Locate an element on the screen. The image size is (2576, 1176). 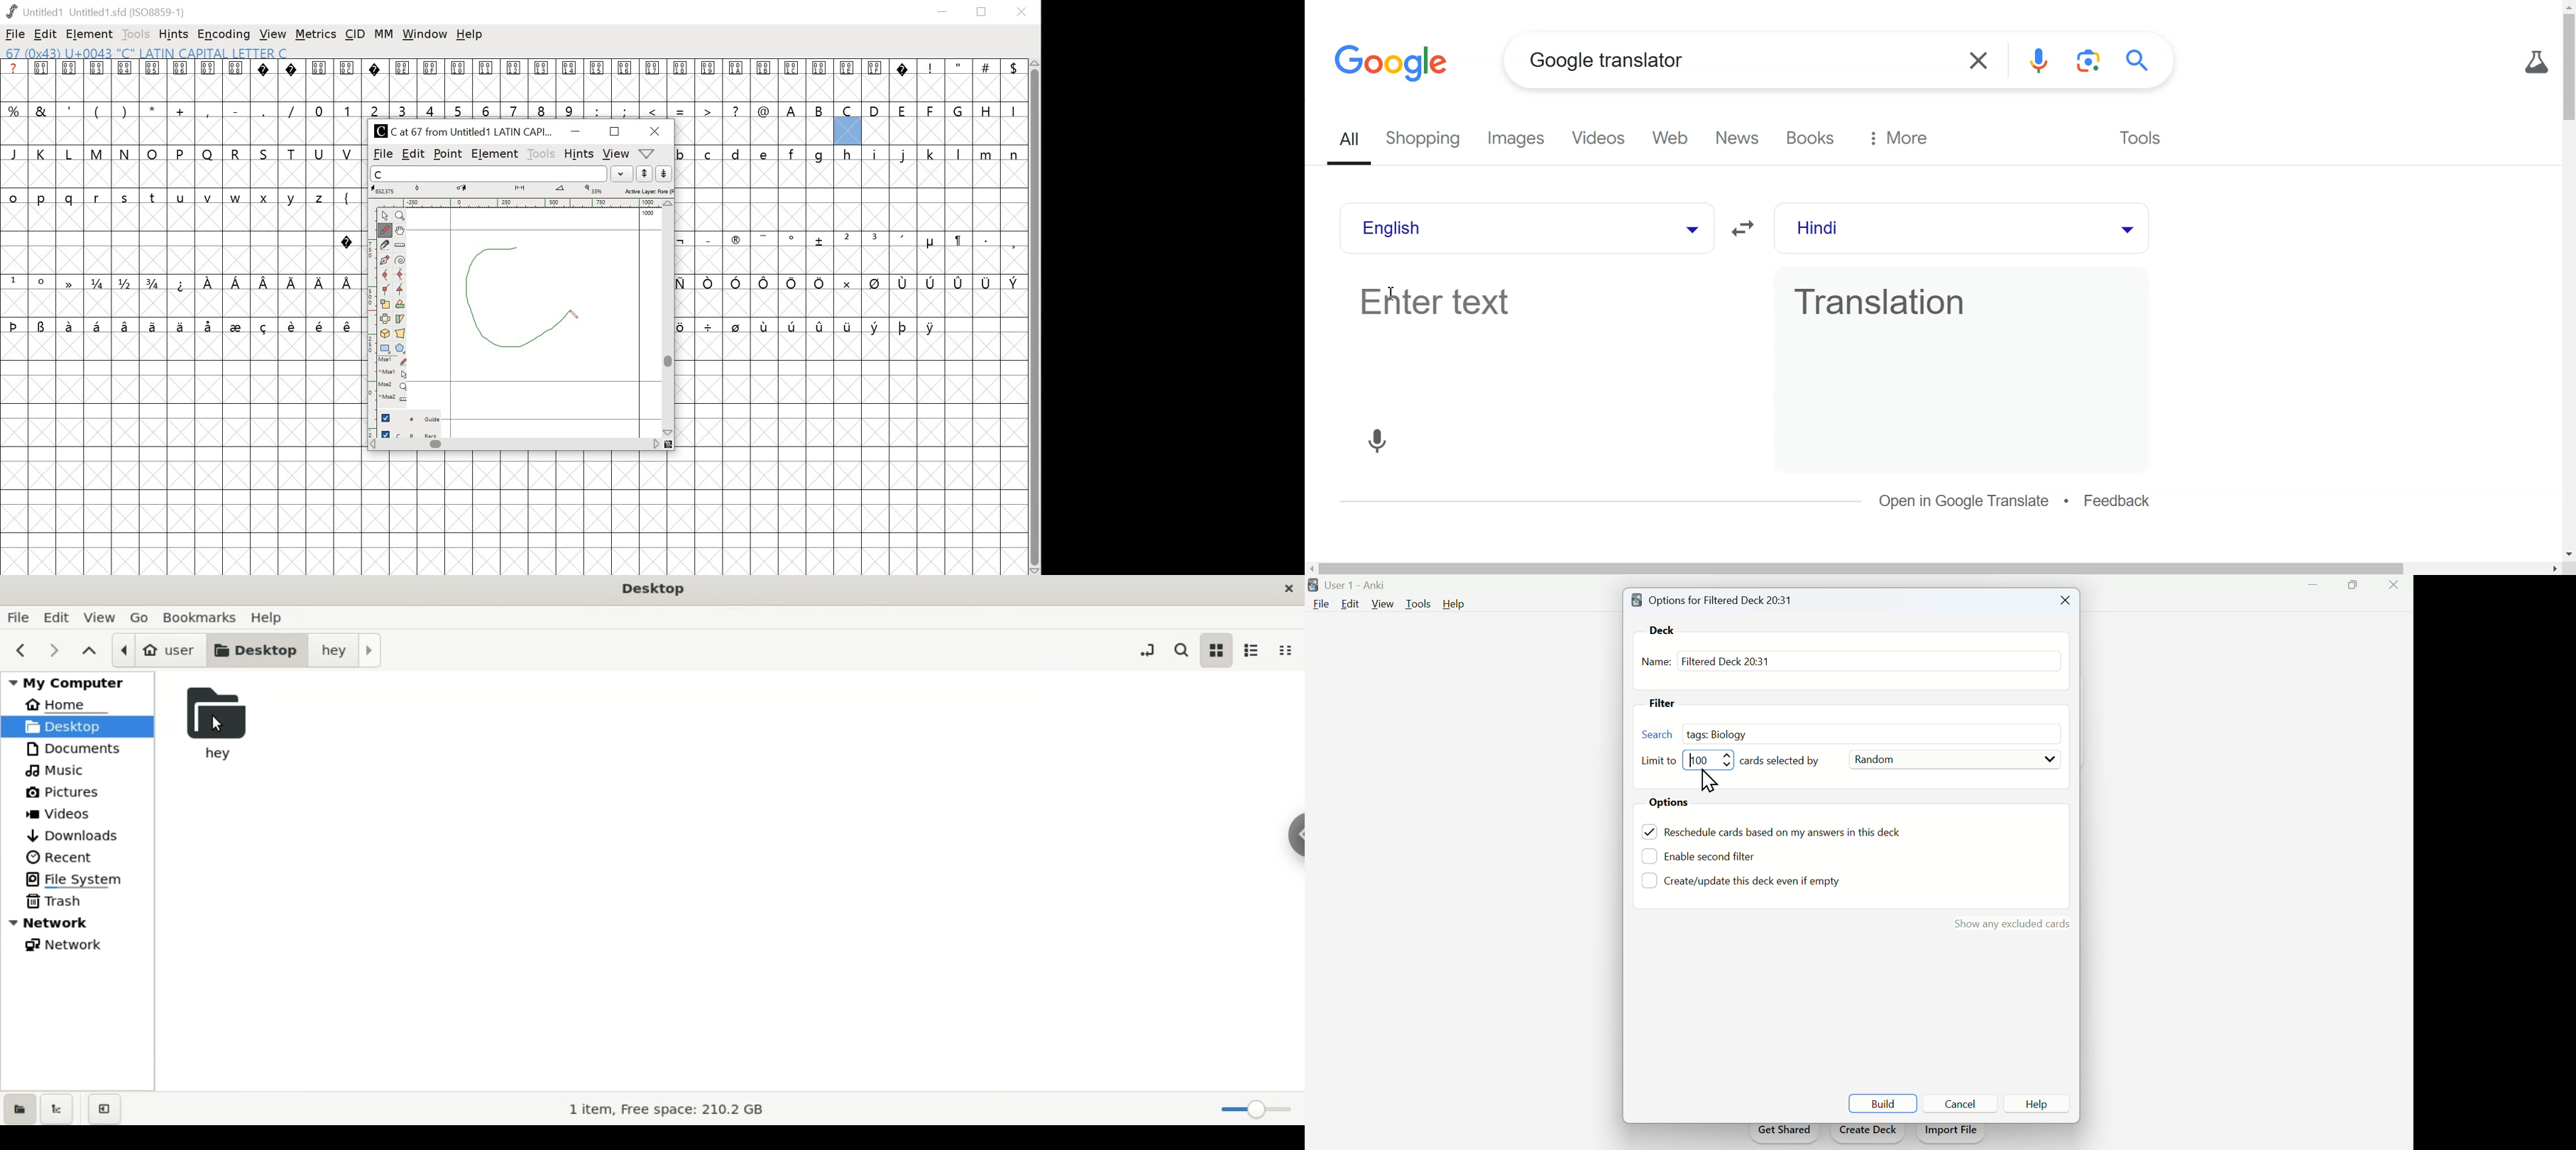
tags: biology is located at coordinates (1722, 733).